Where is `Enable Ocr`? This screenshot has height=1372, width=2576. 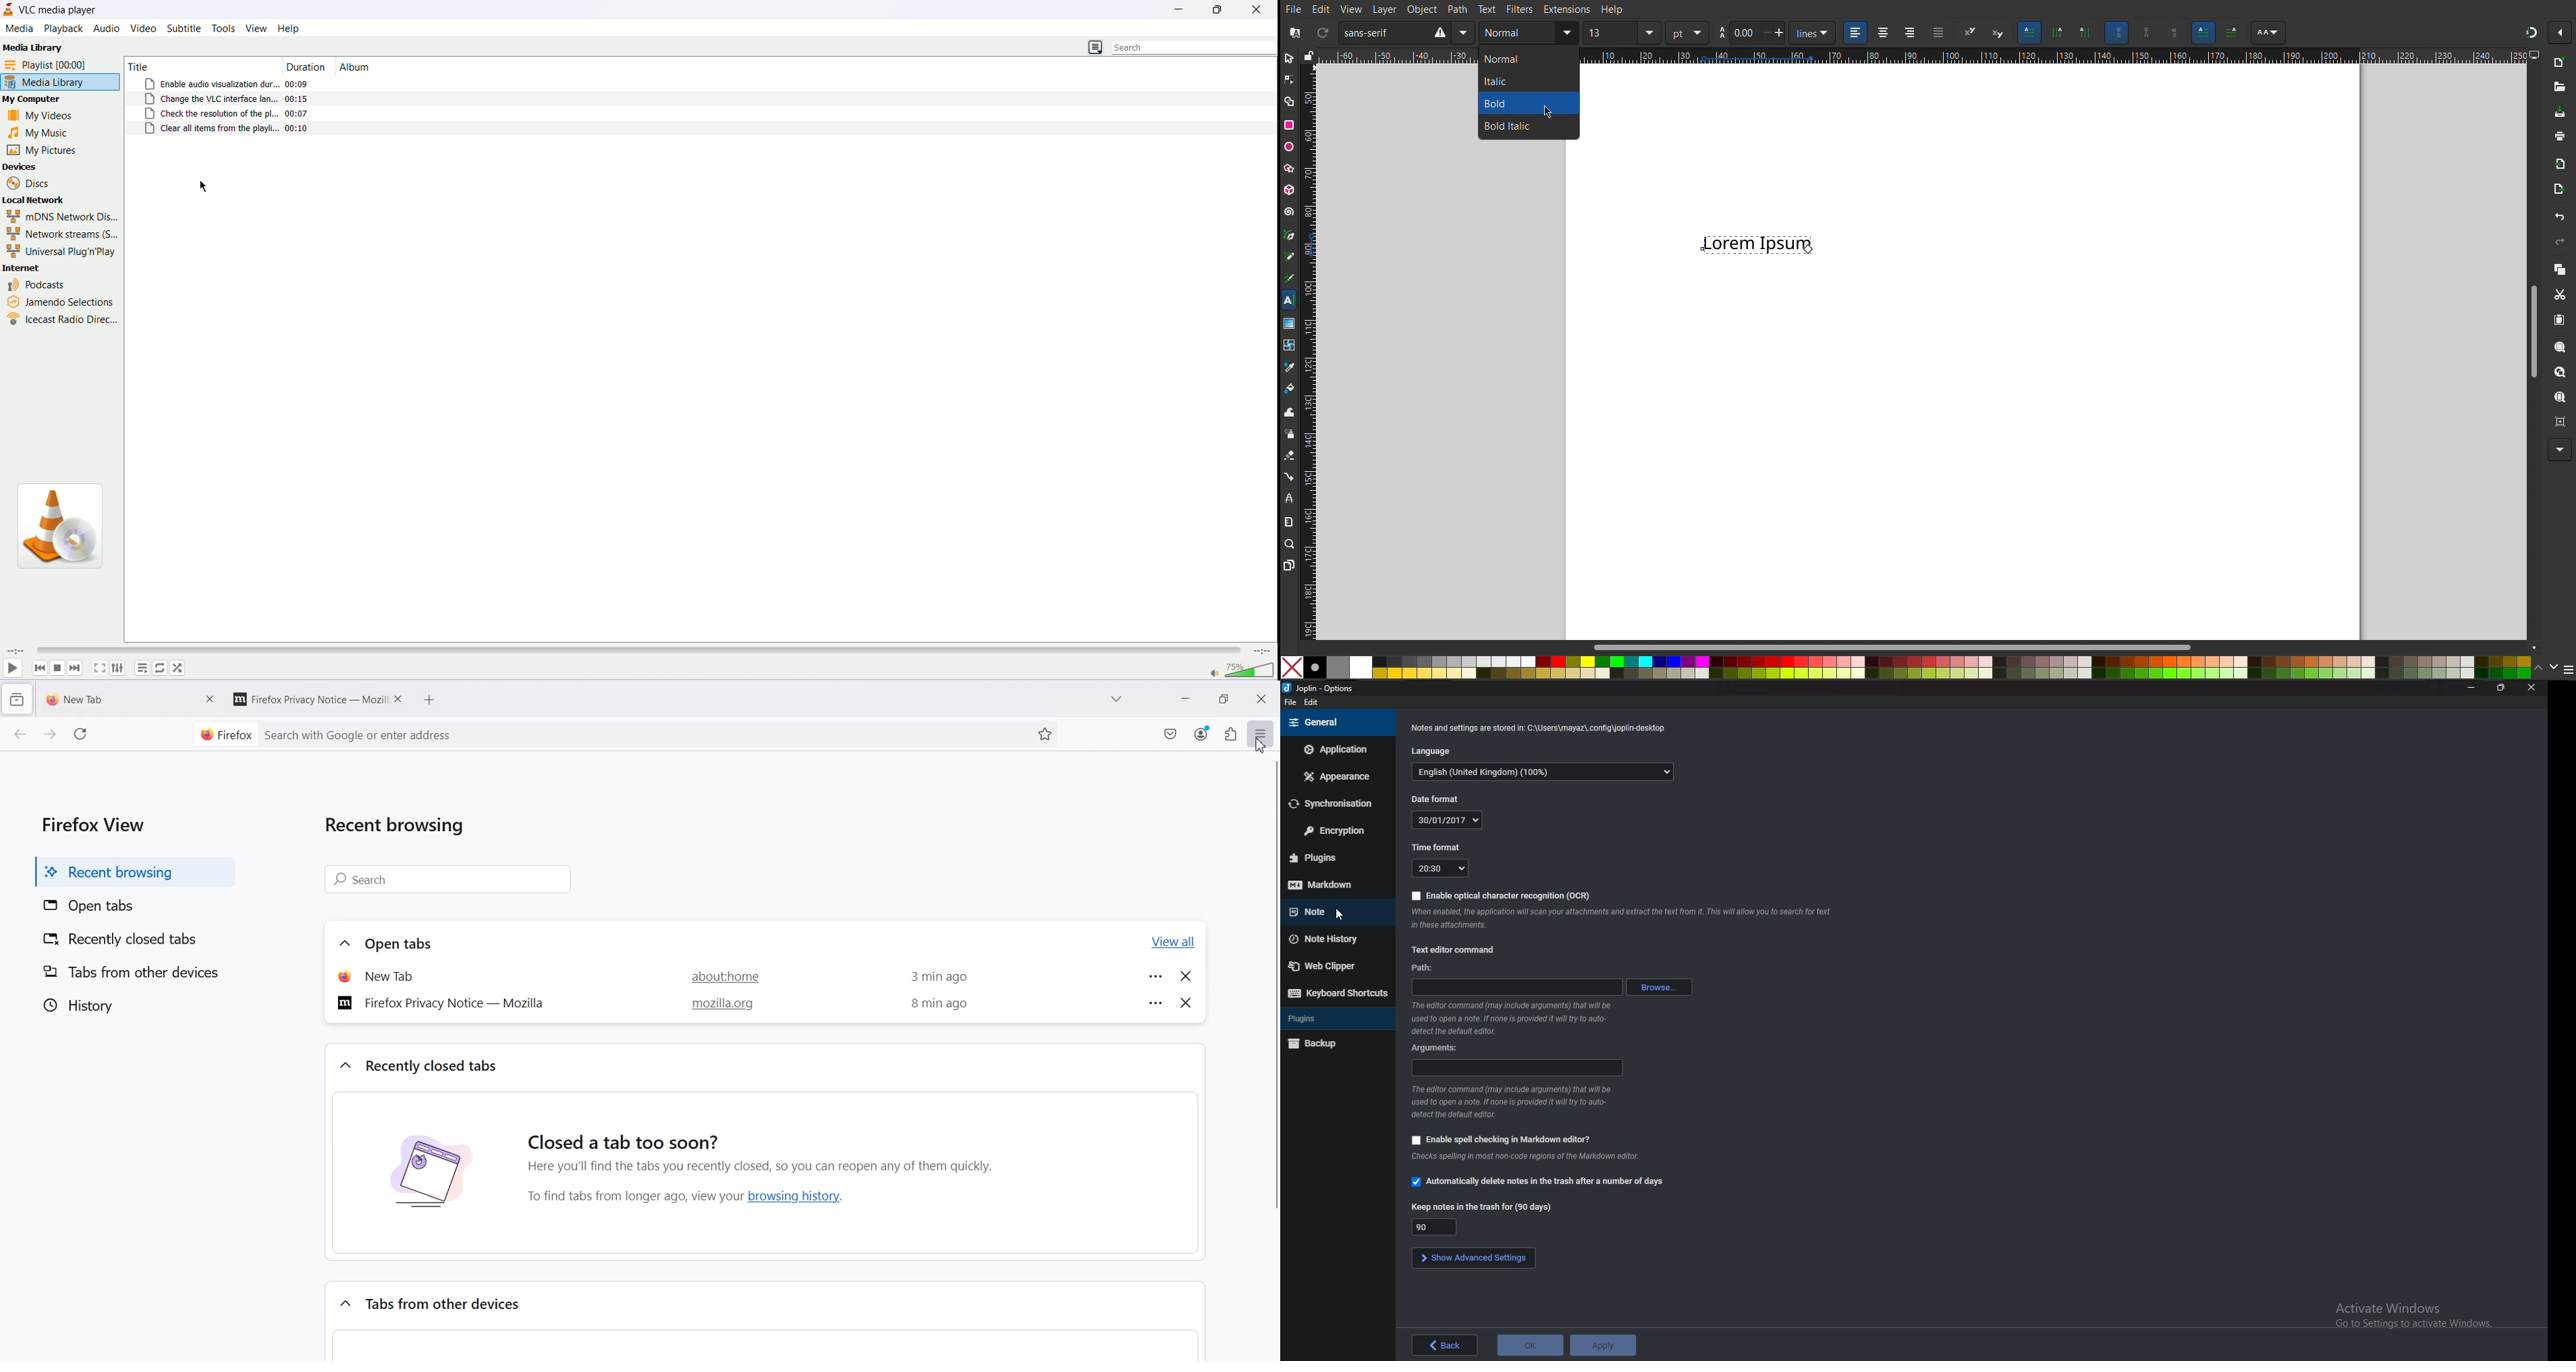
Enable Ocr is located at coordinates (1500, 895).